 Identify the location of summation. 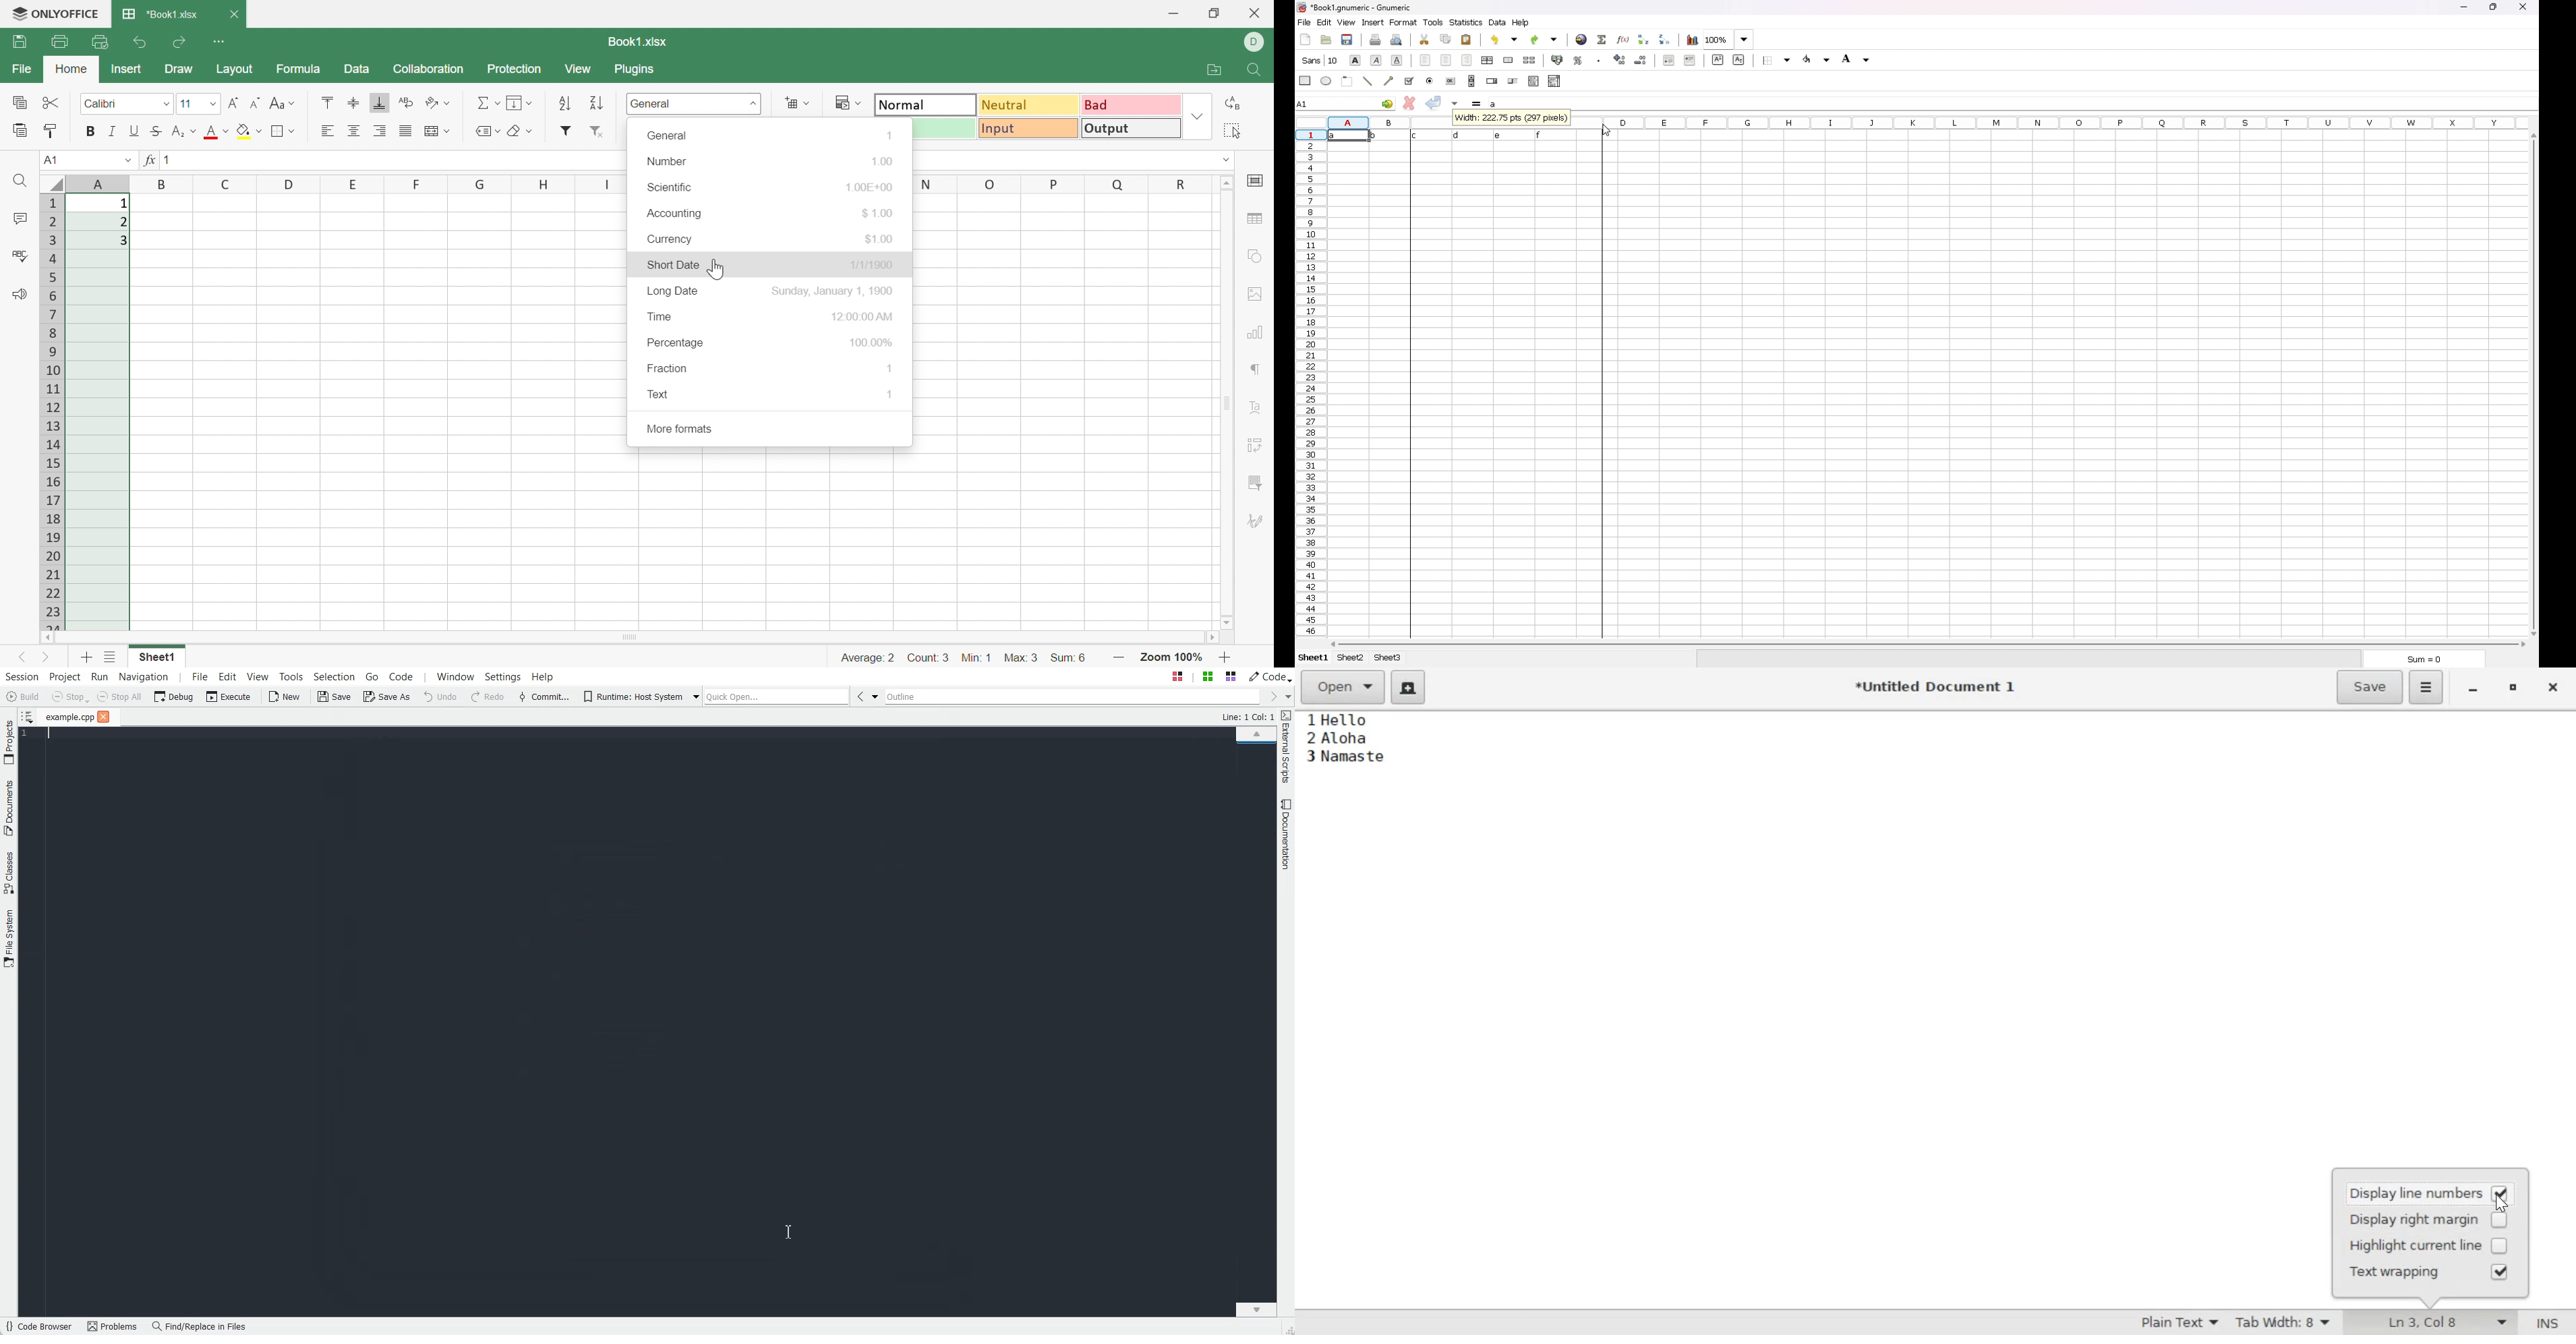
(1603, 39).